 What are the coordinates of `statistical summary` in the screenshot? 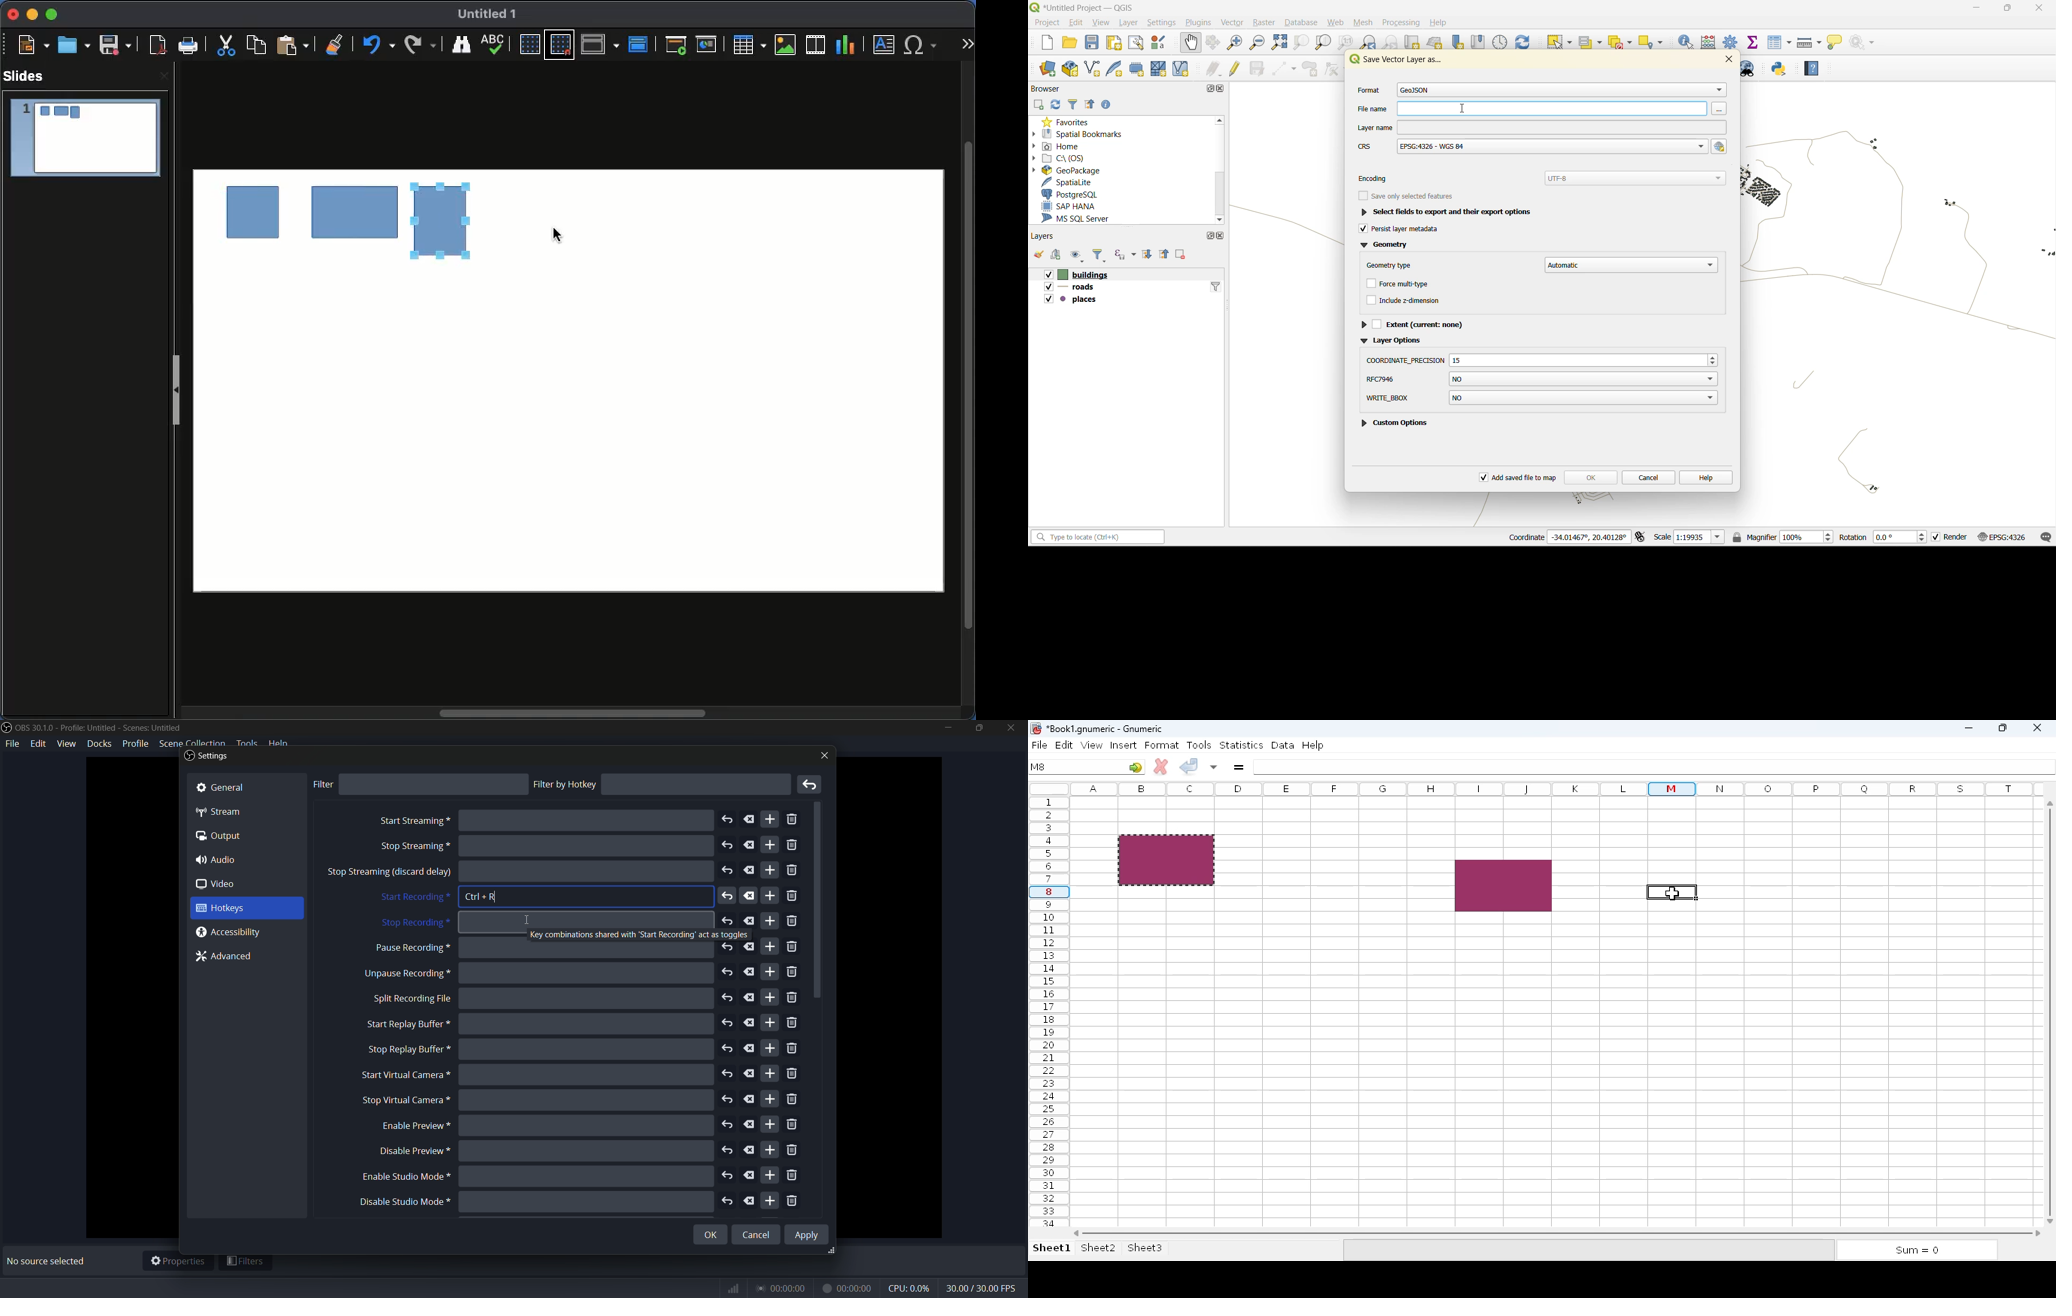 It's located at (1754, 42).